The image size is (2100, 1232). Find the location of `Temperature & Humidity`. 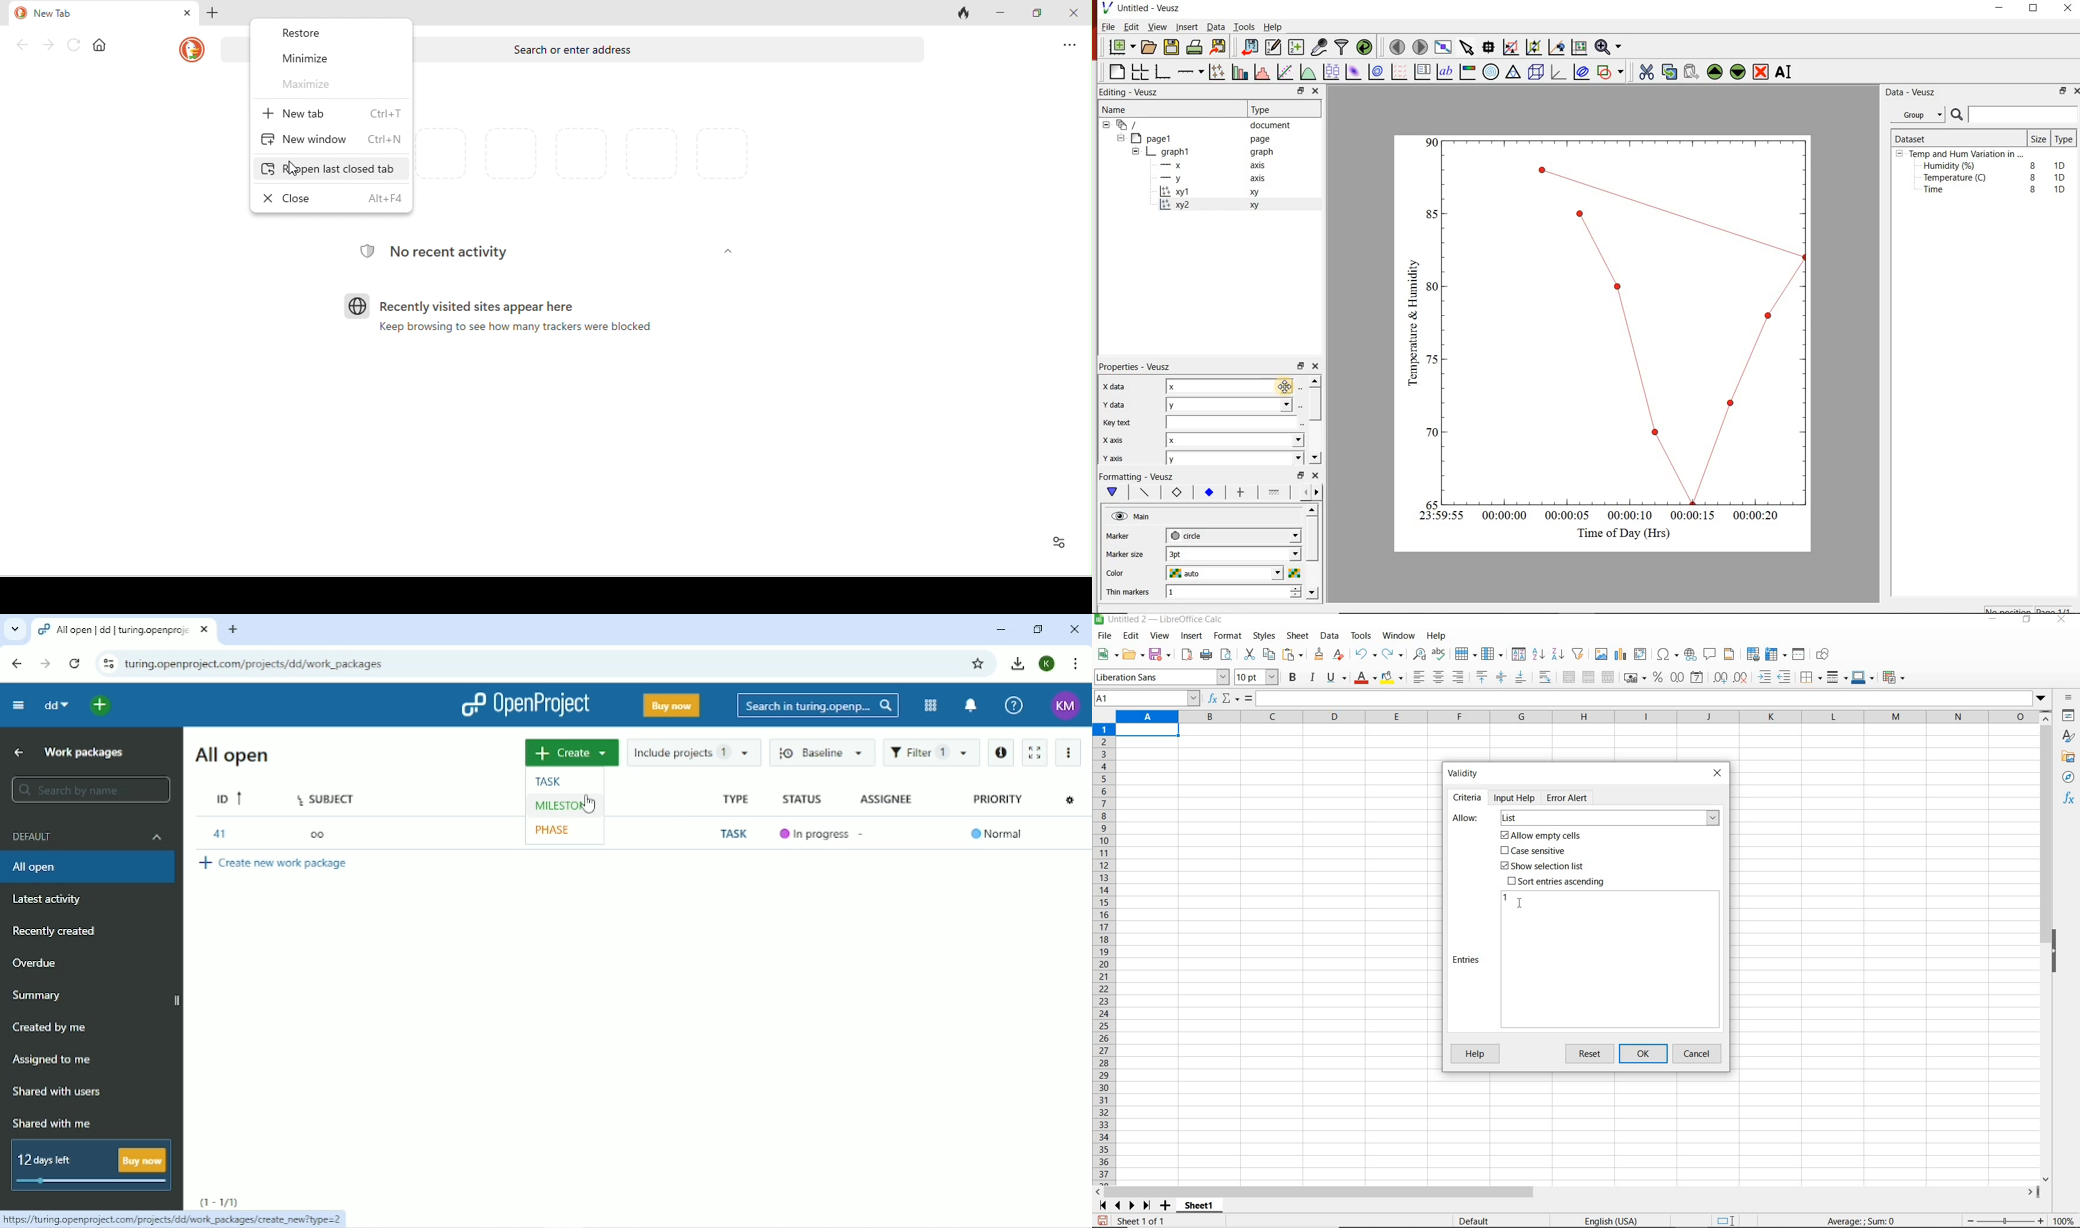

Temperature & Humidity is located at coordinates (1410, 319).